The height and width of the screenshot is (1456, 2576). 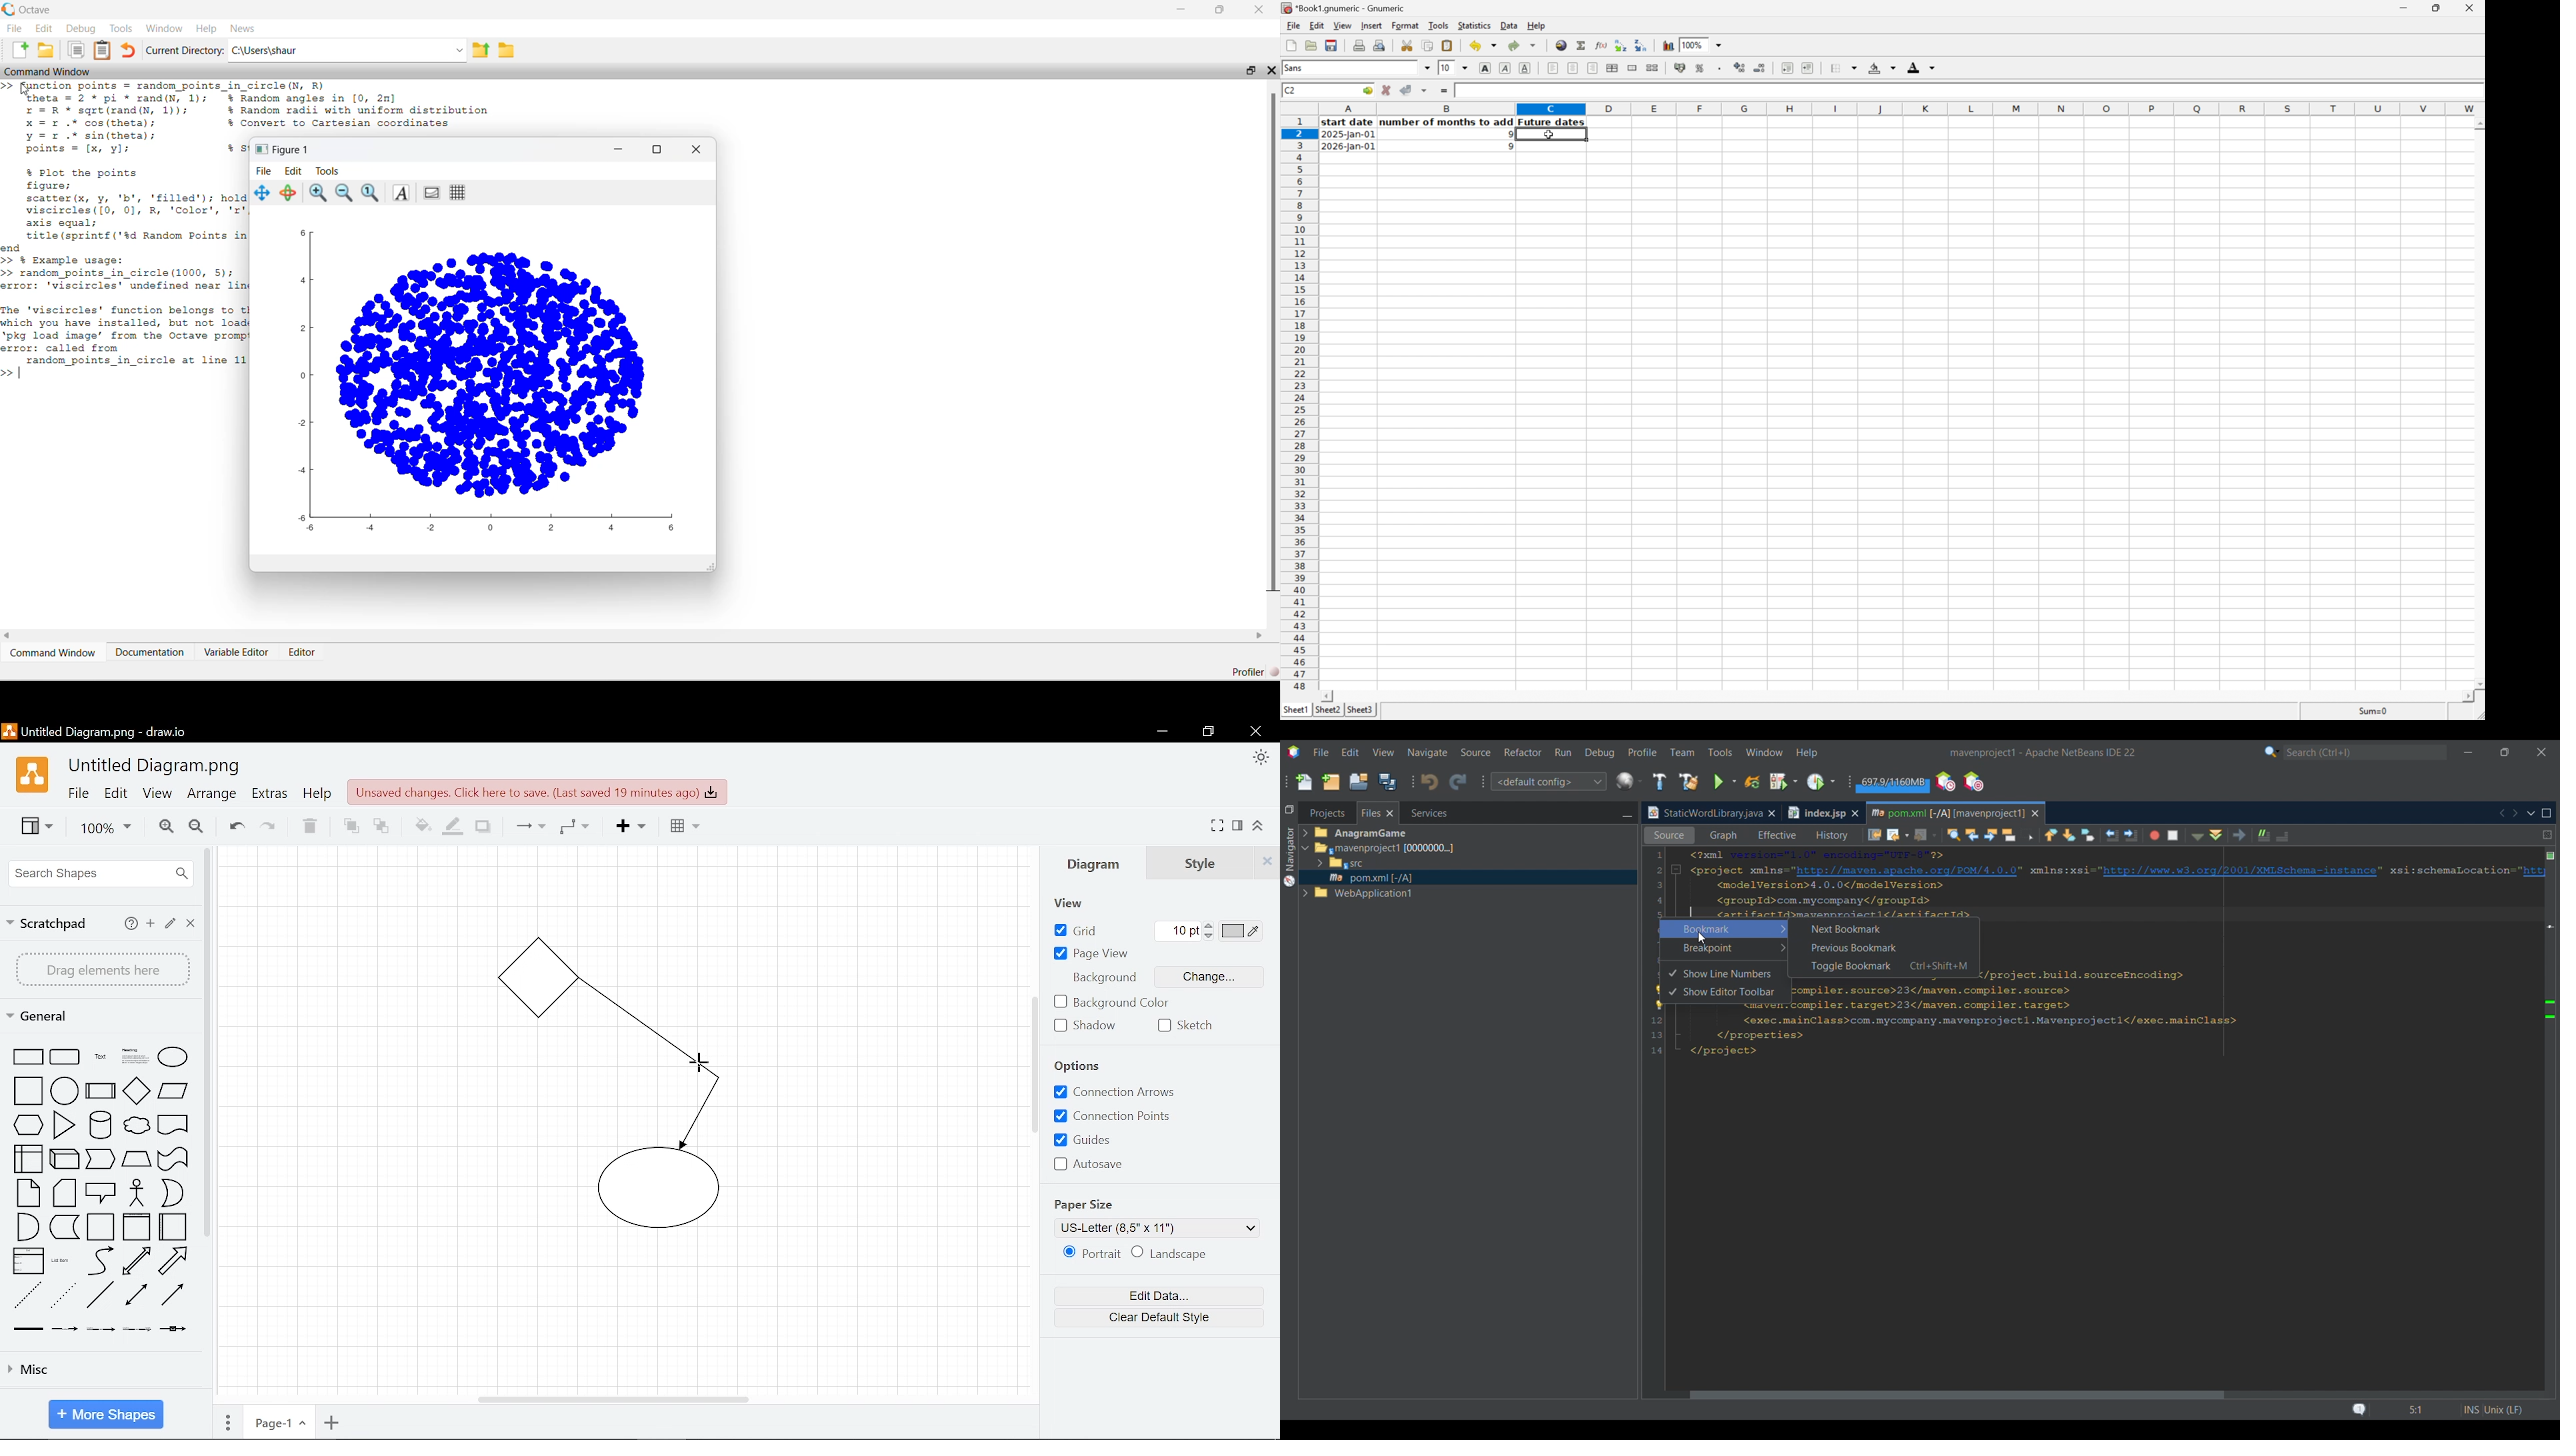 What do you see at coordinates (156, 796) in the screenshot?
I see `View` at bounding box center [156, 796].